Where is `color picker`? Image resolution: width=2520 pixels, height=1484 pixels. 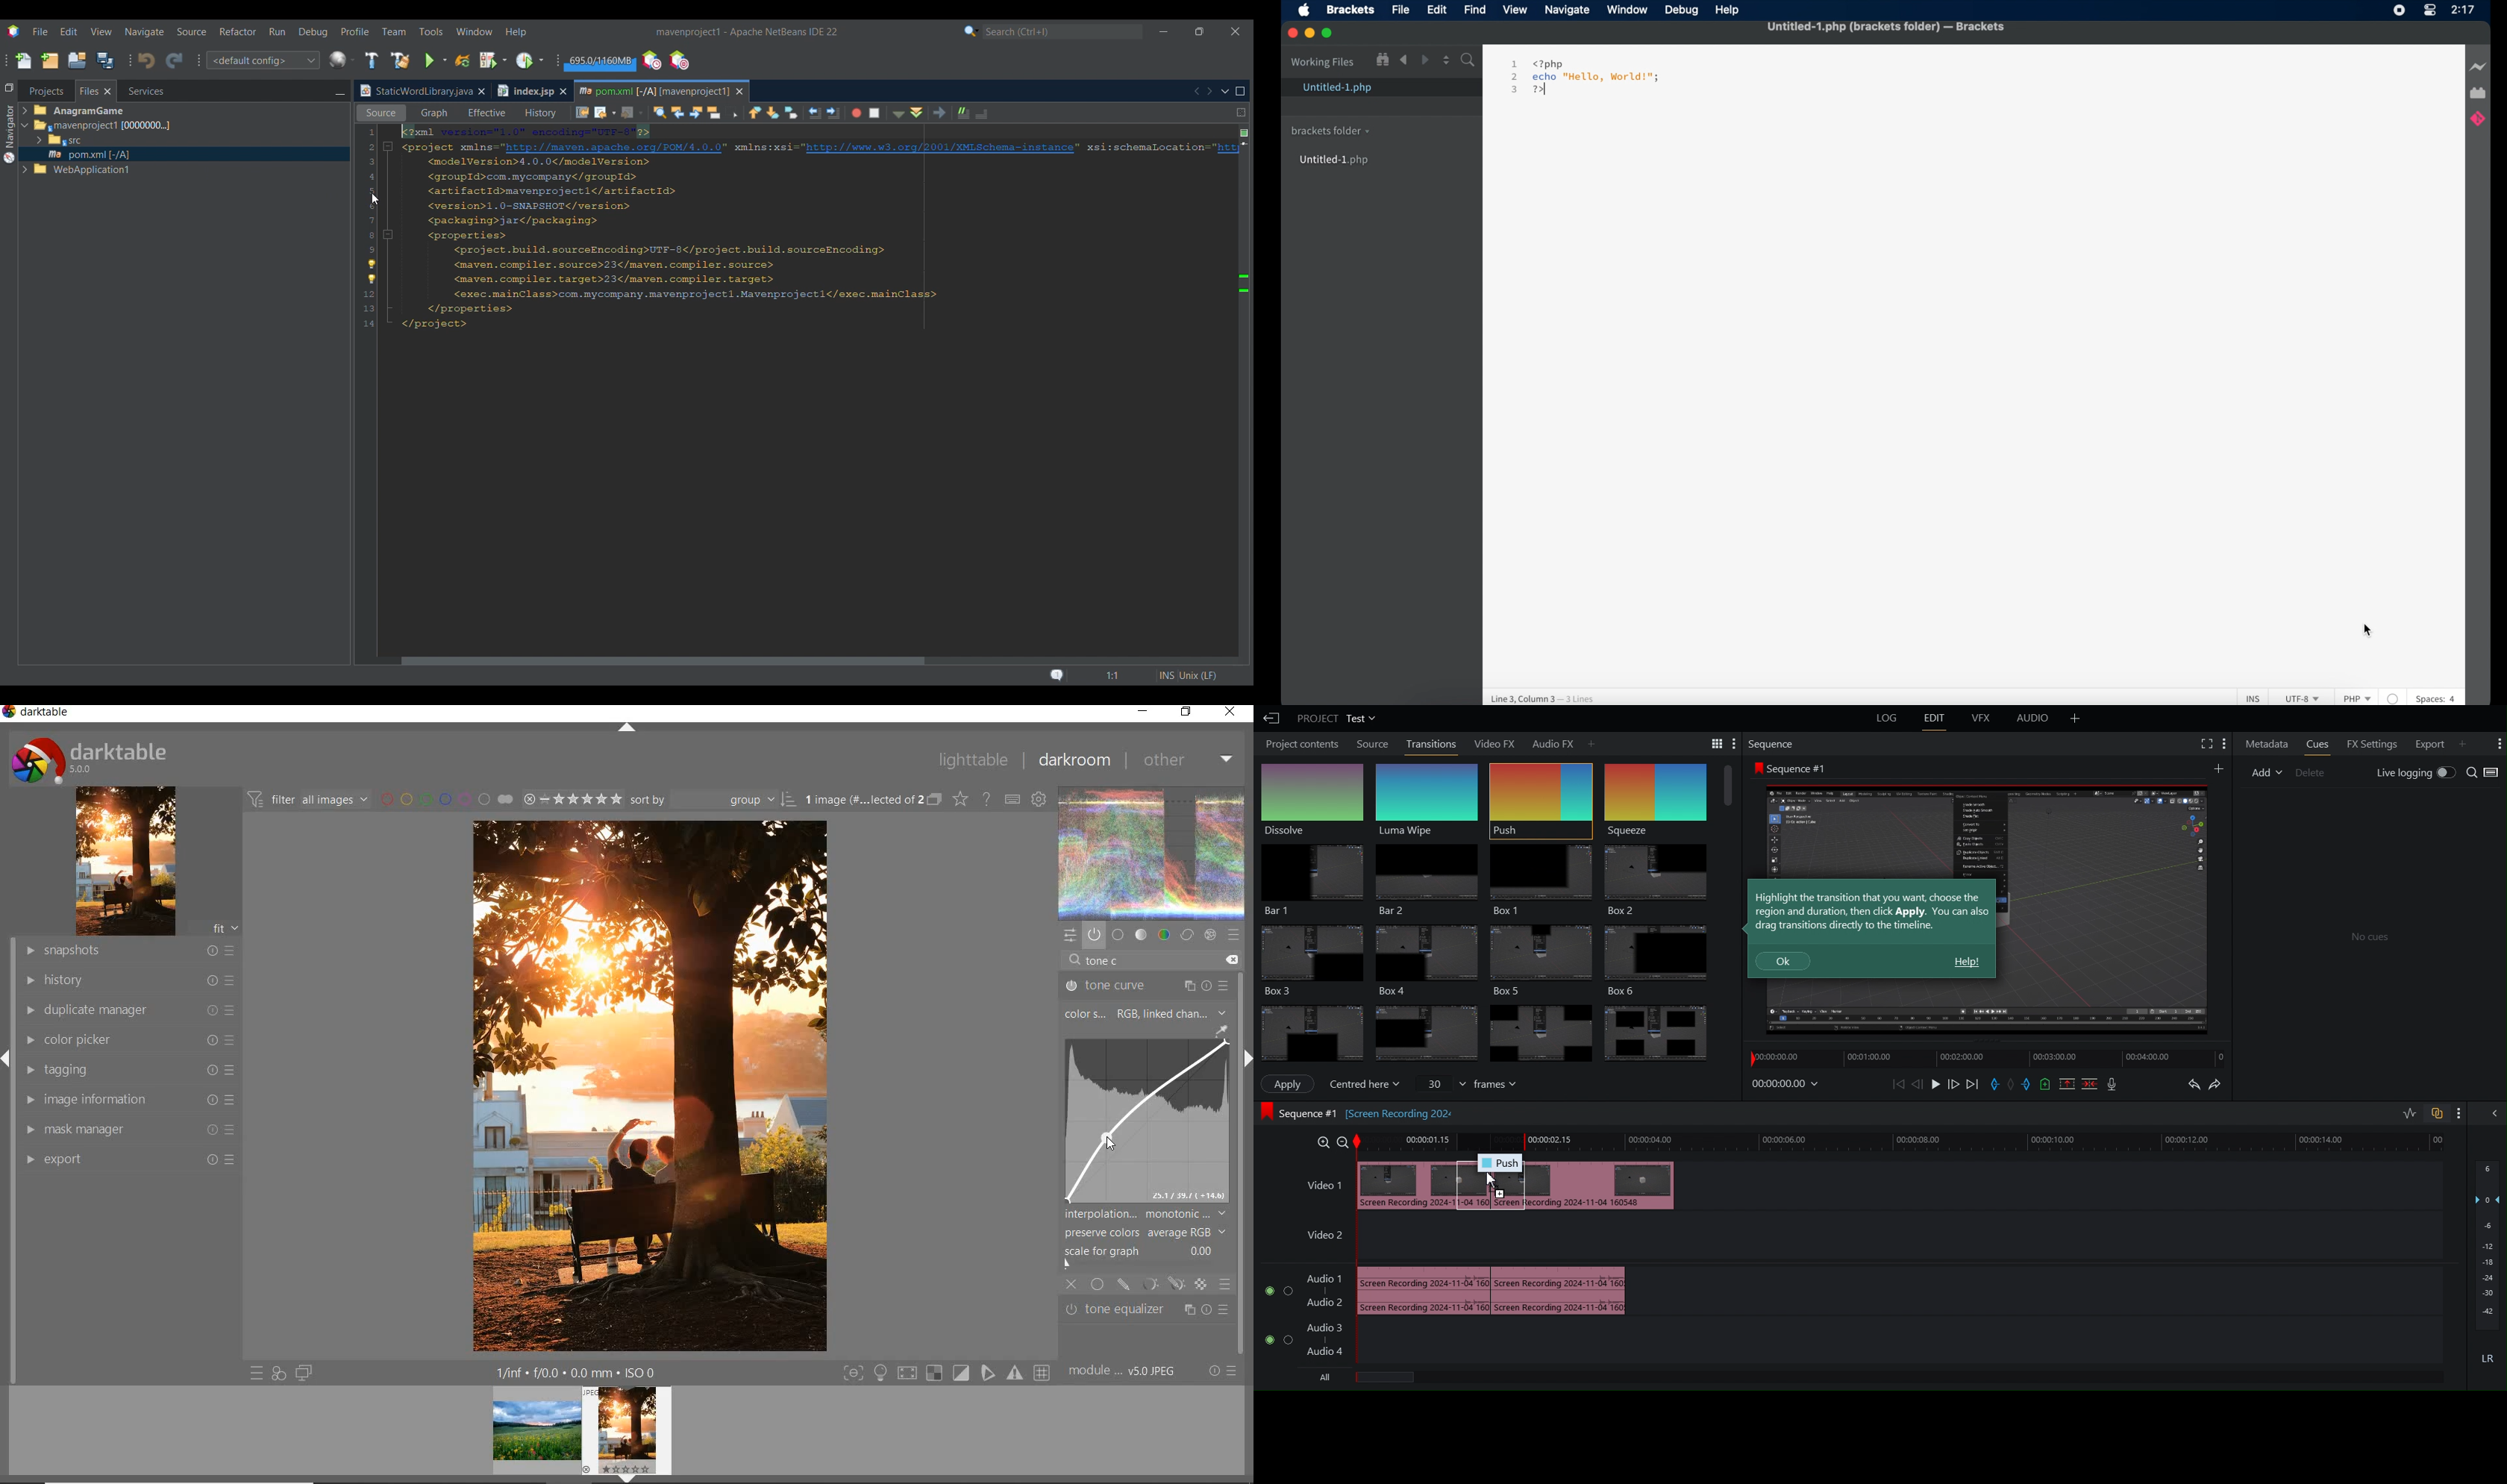 color picker is located at coordinates (125, 1039).